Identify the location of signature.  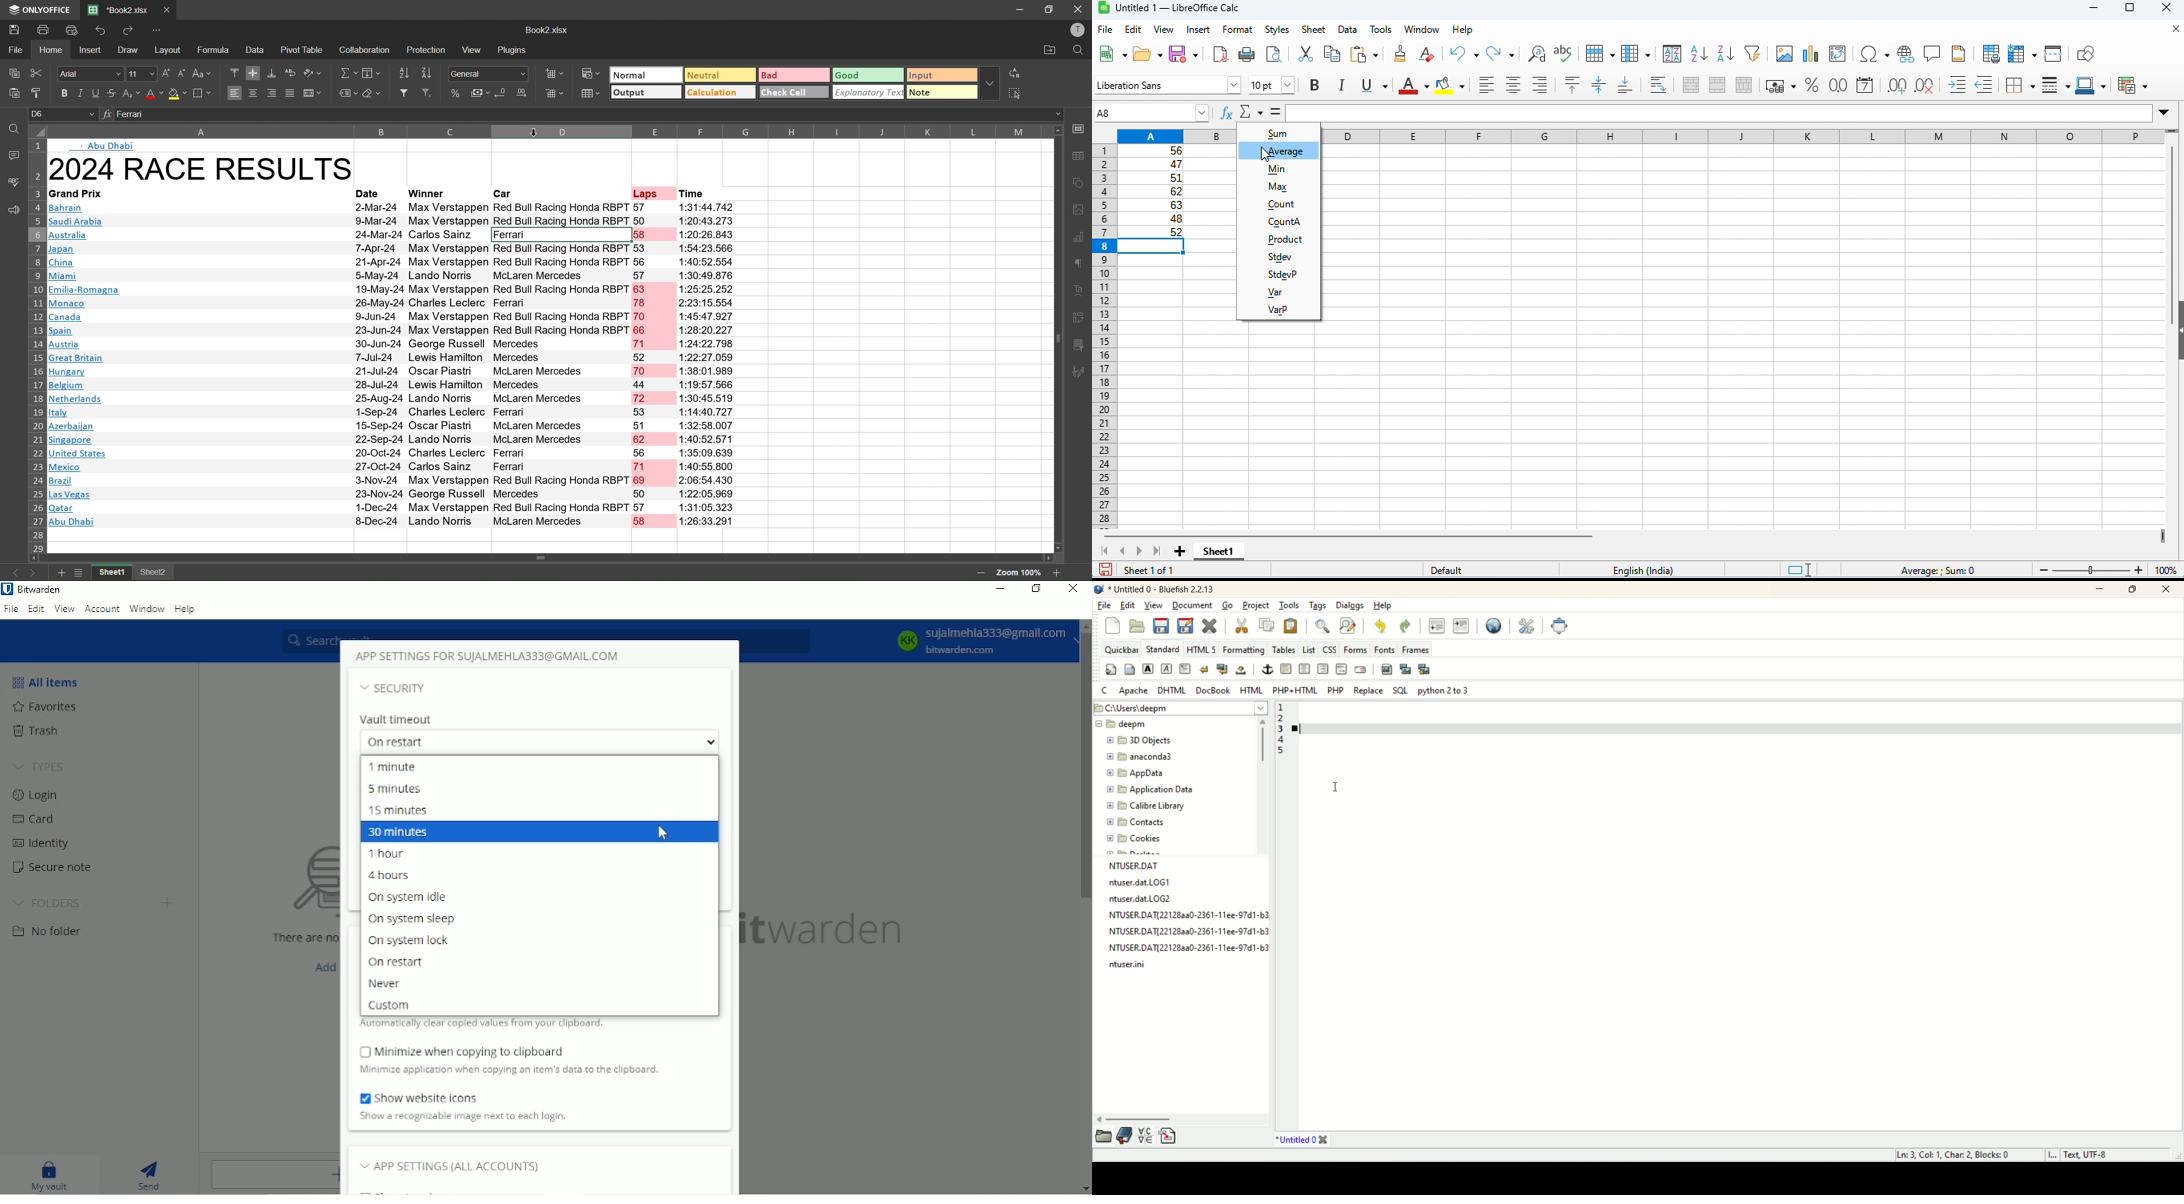
(1081, 373).